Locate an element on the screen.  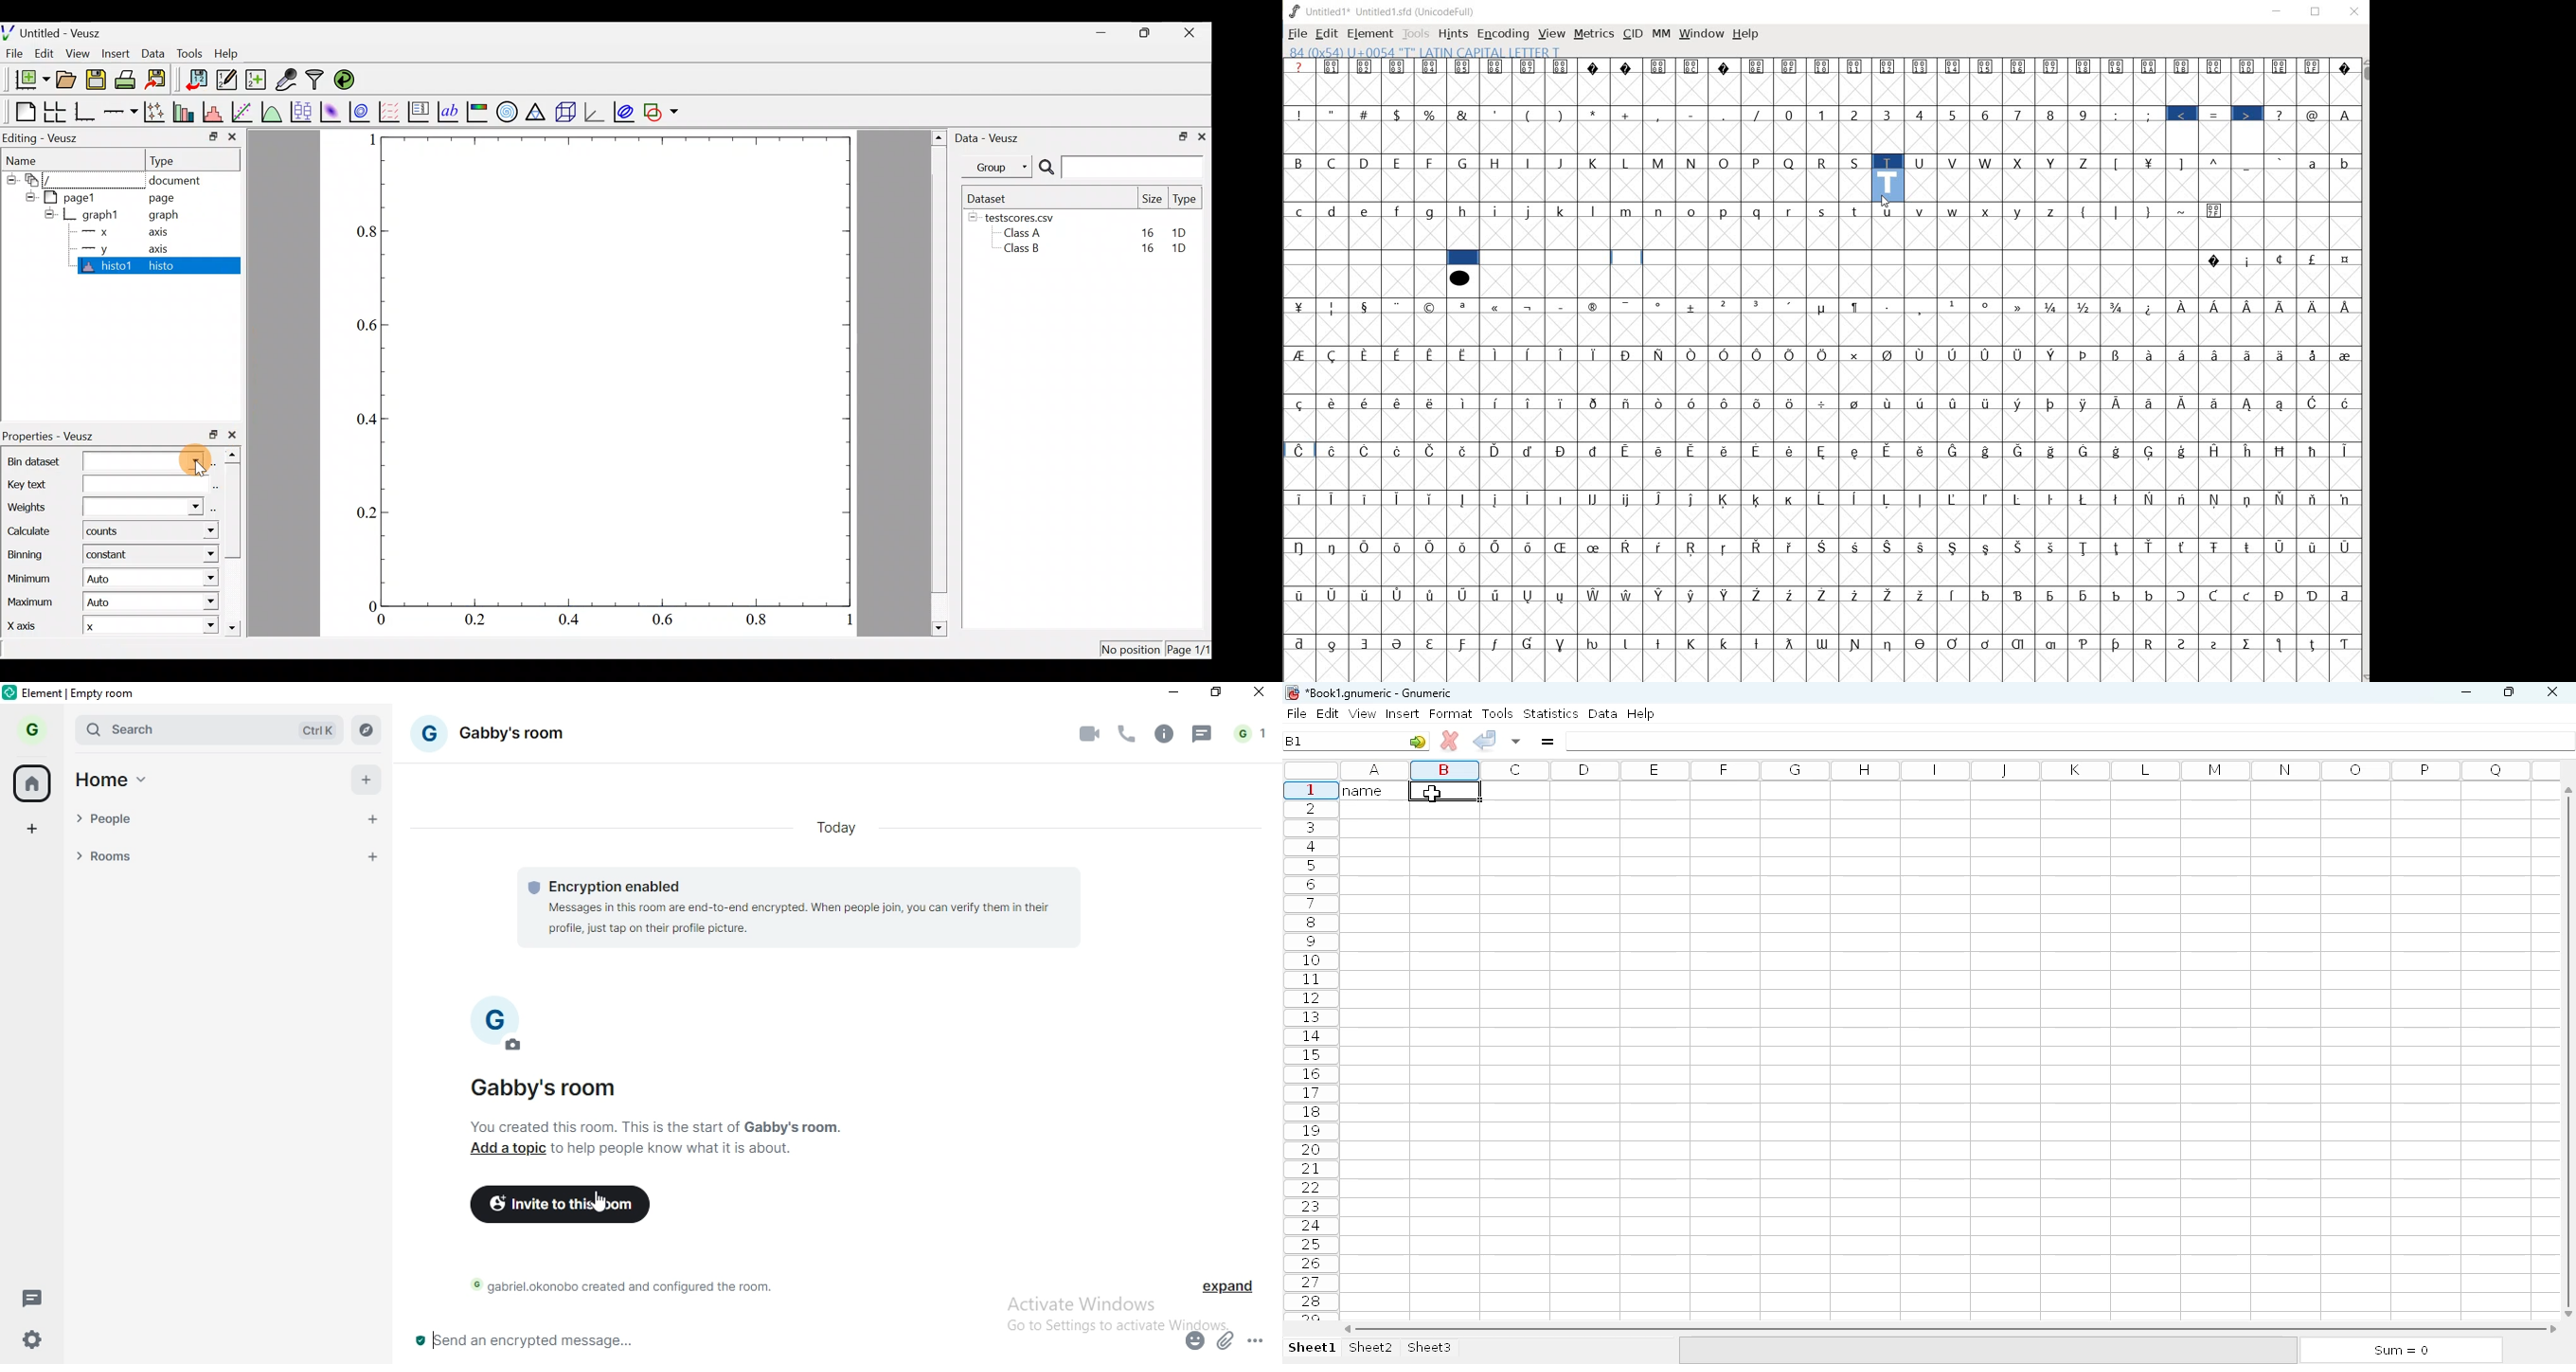
Symbol is located at coordinates (1661, 403).